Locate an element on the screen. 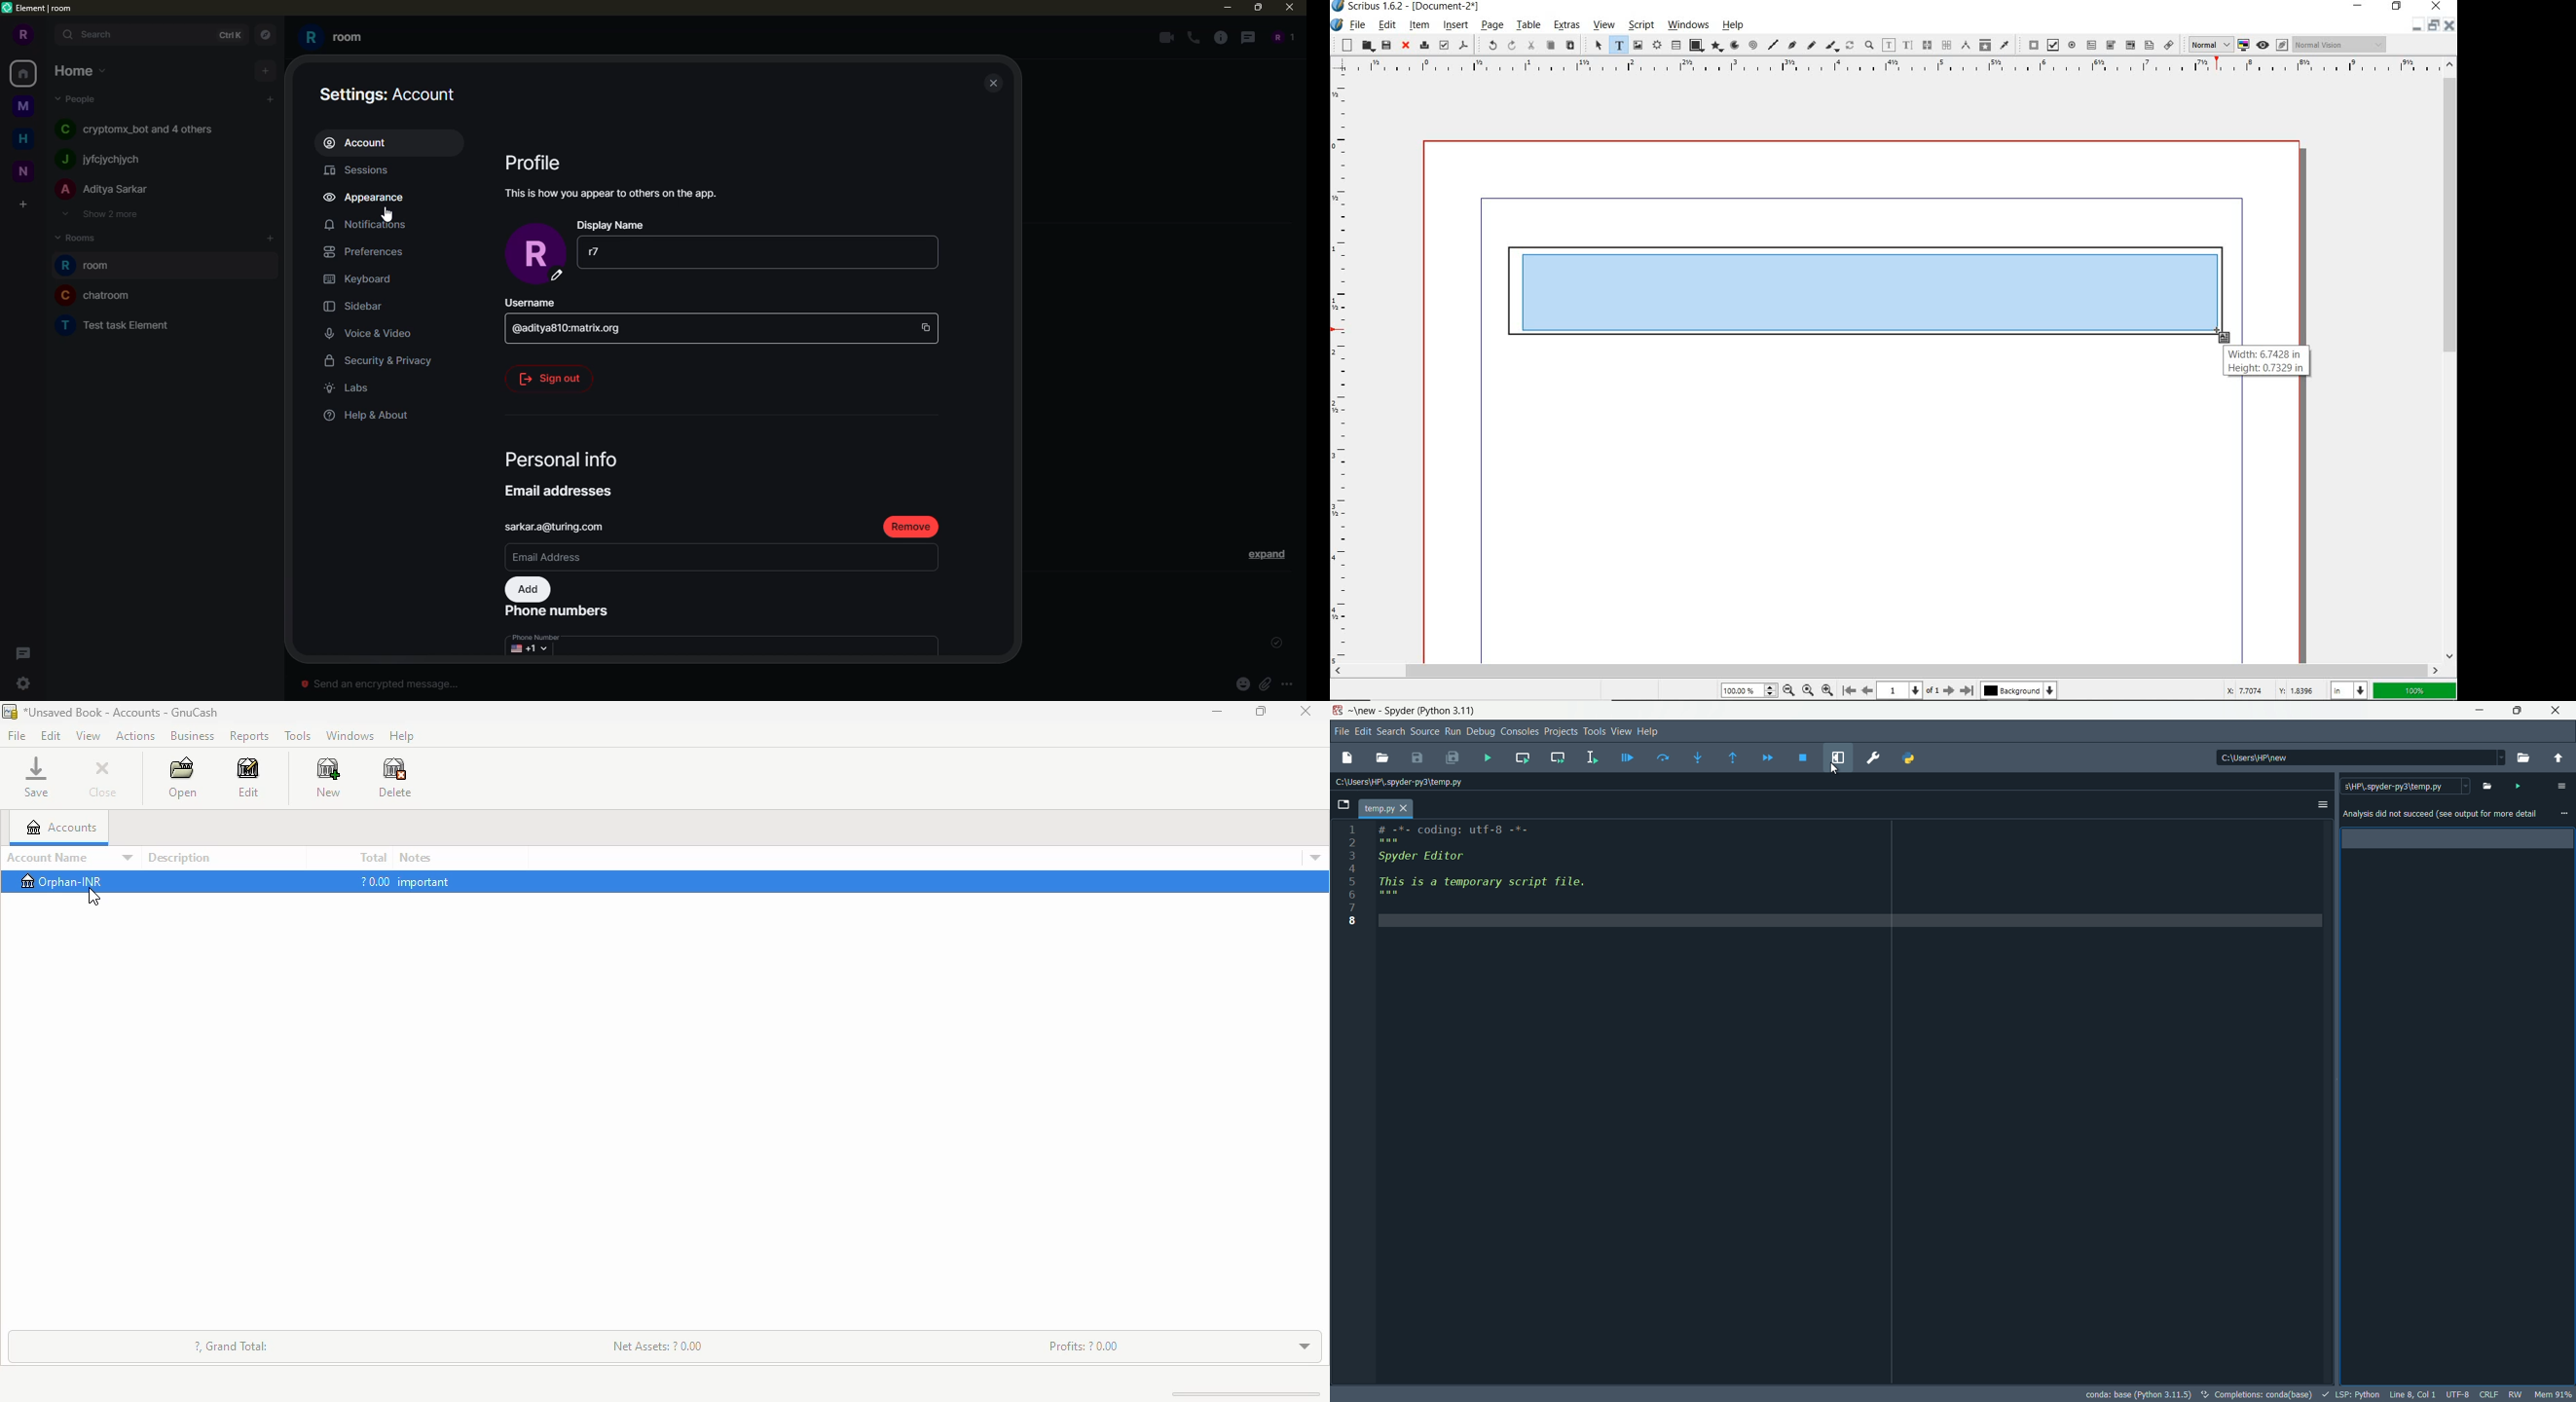 Image resolution: width=2576 pixels, height=1428 pixels. insert is located at coordinates (1455, 26).